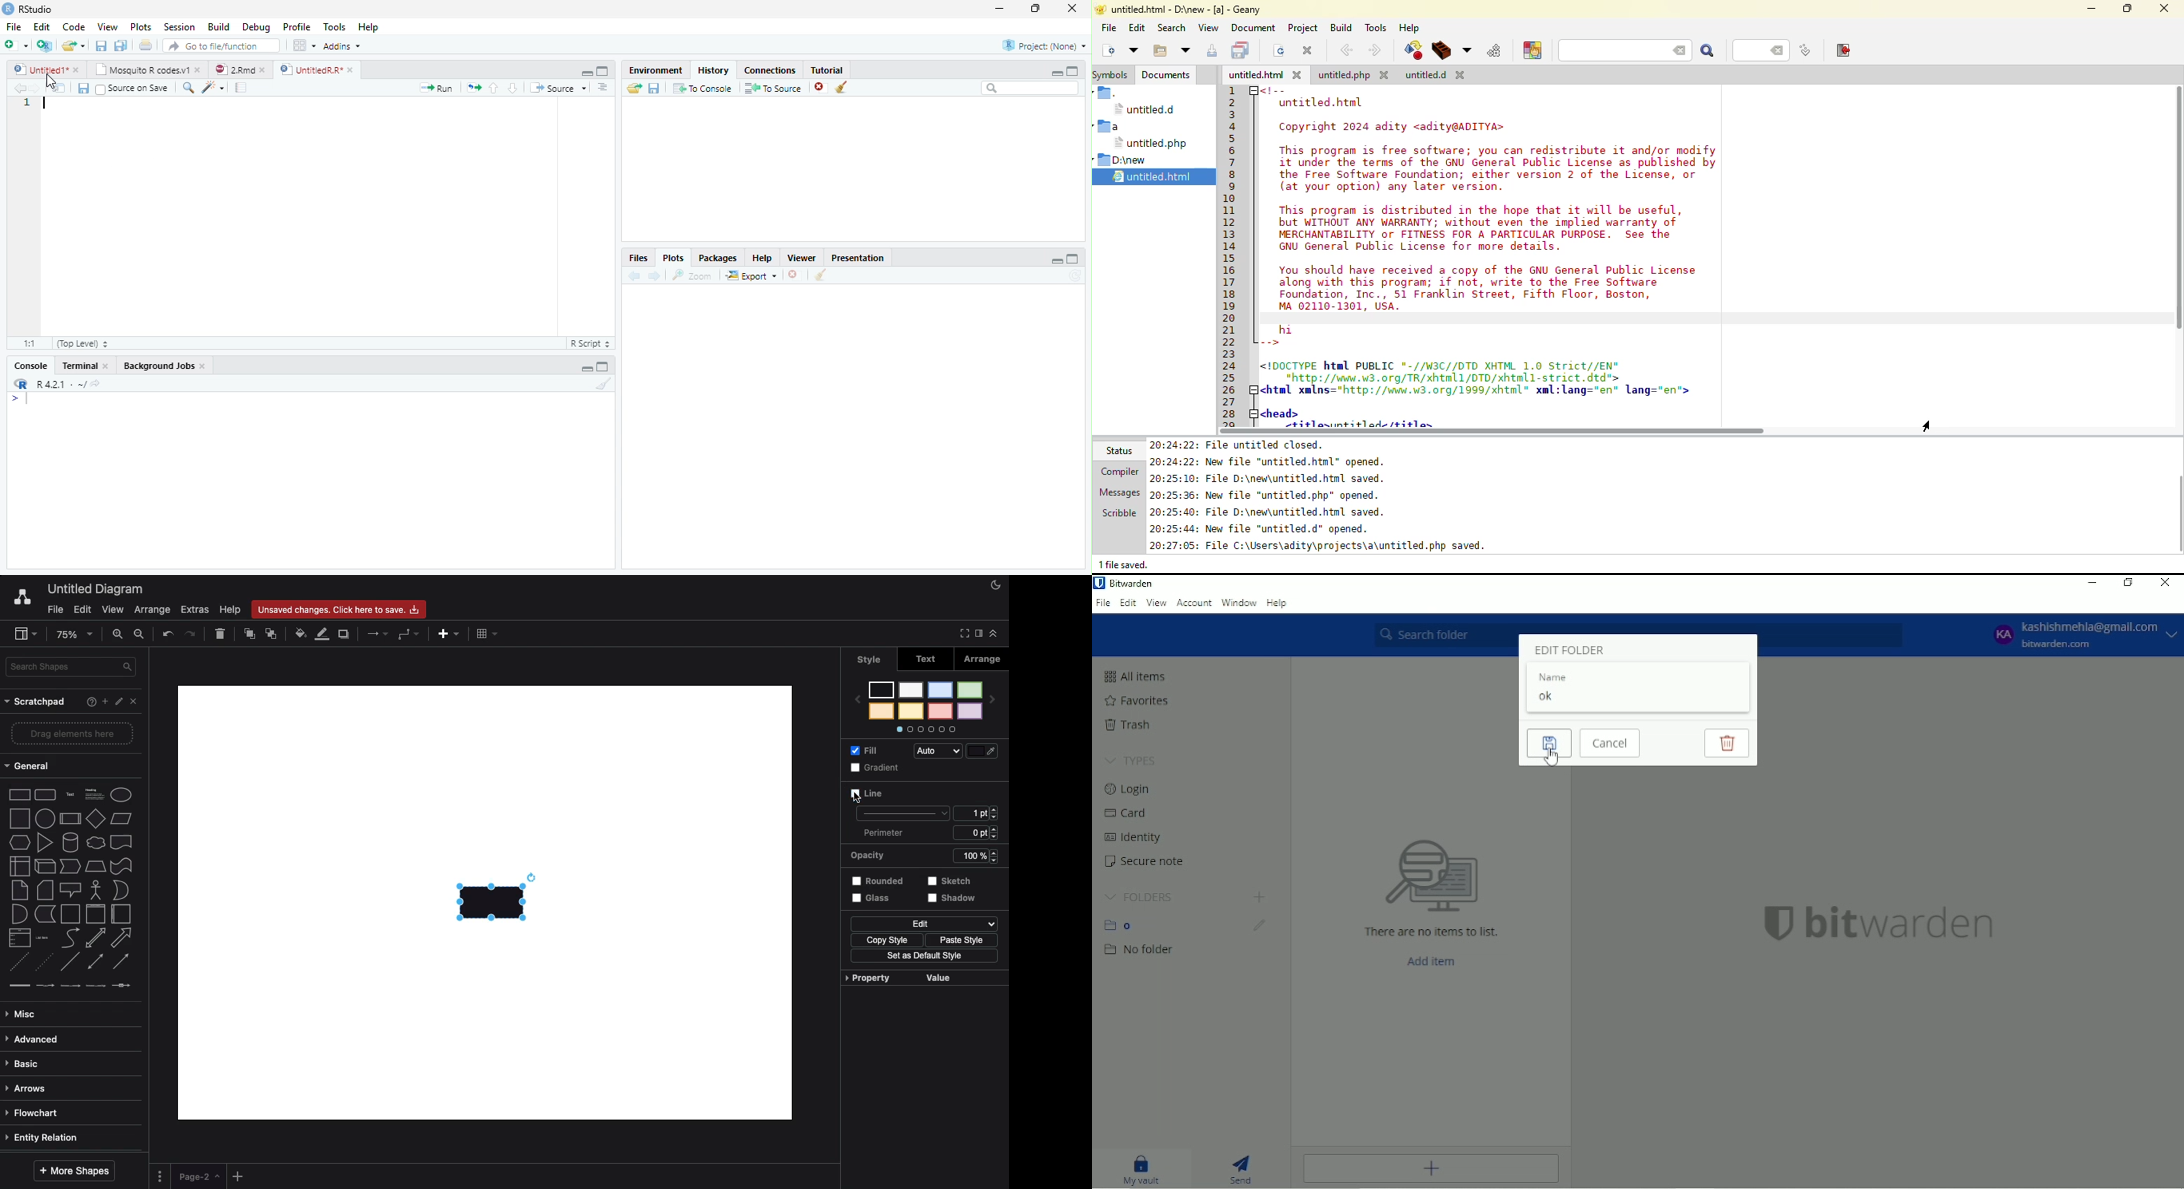 The height and width of the screenshot is (1204, 2184). I want to click on Clear all plots, so click(821, 275).